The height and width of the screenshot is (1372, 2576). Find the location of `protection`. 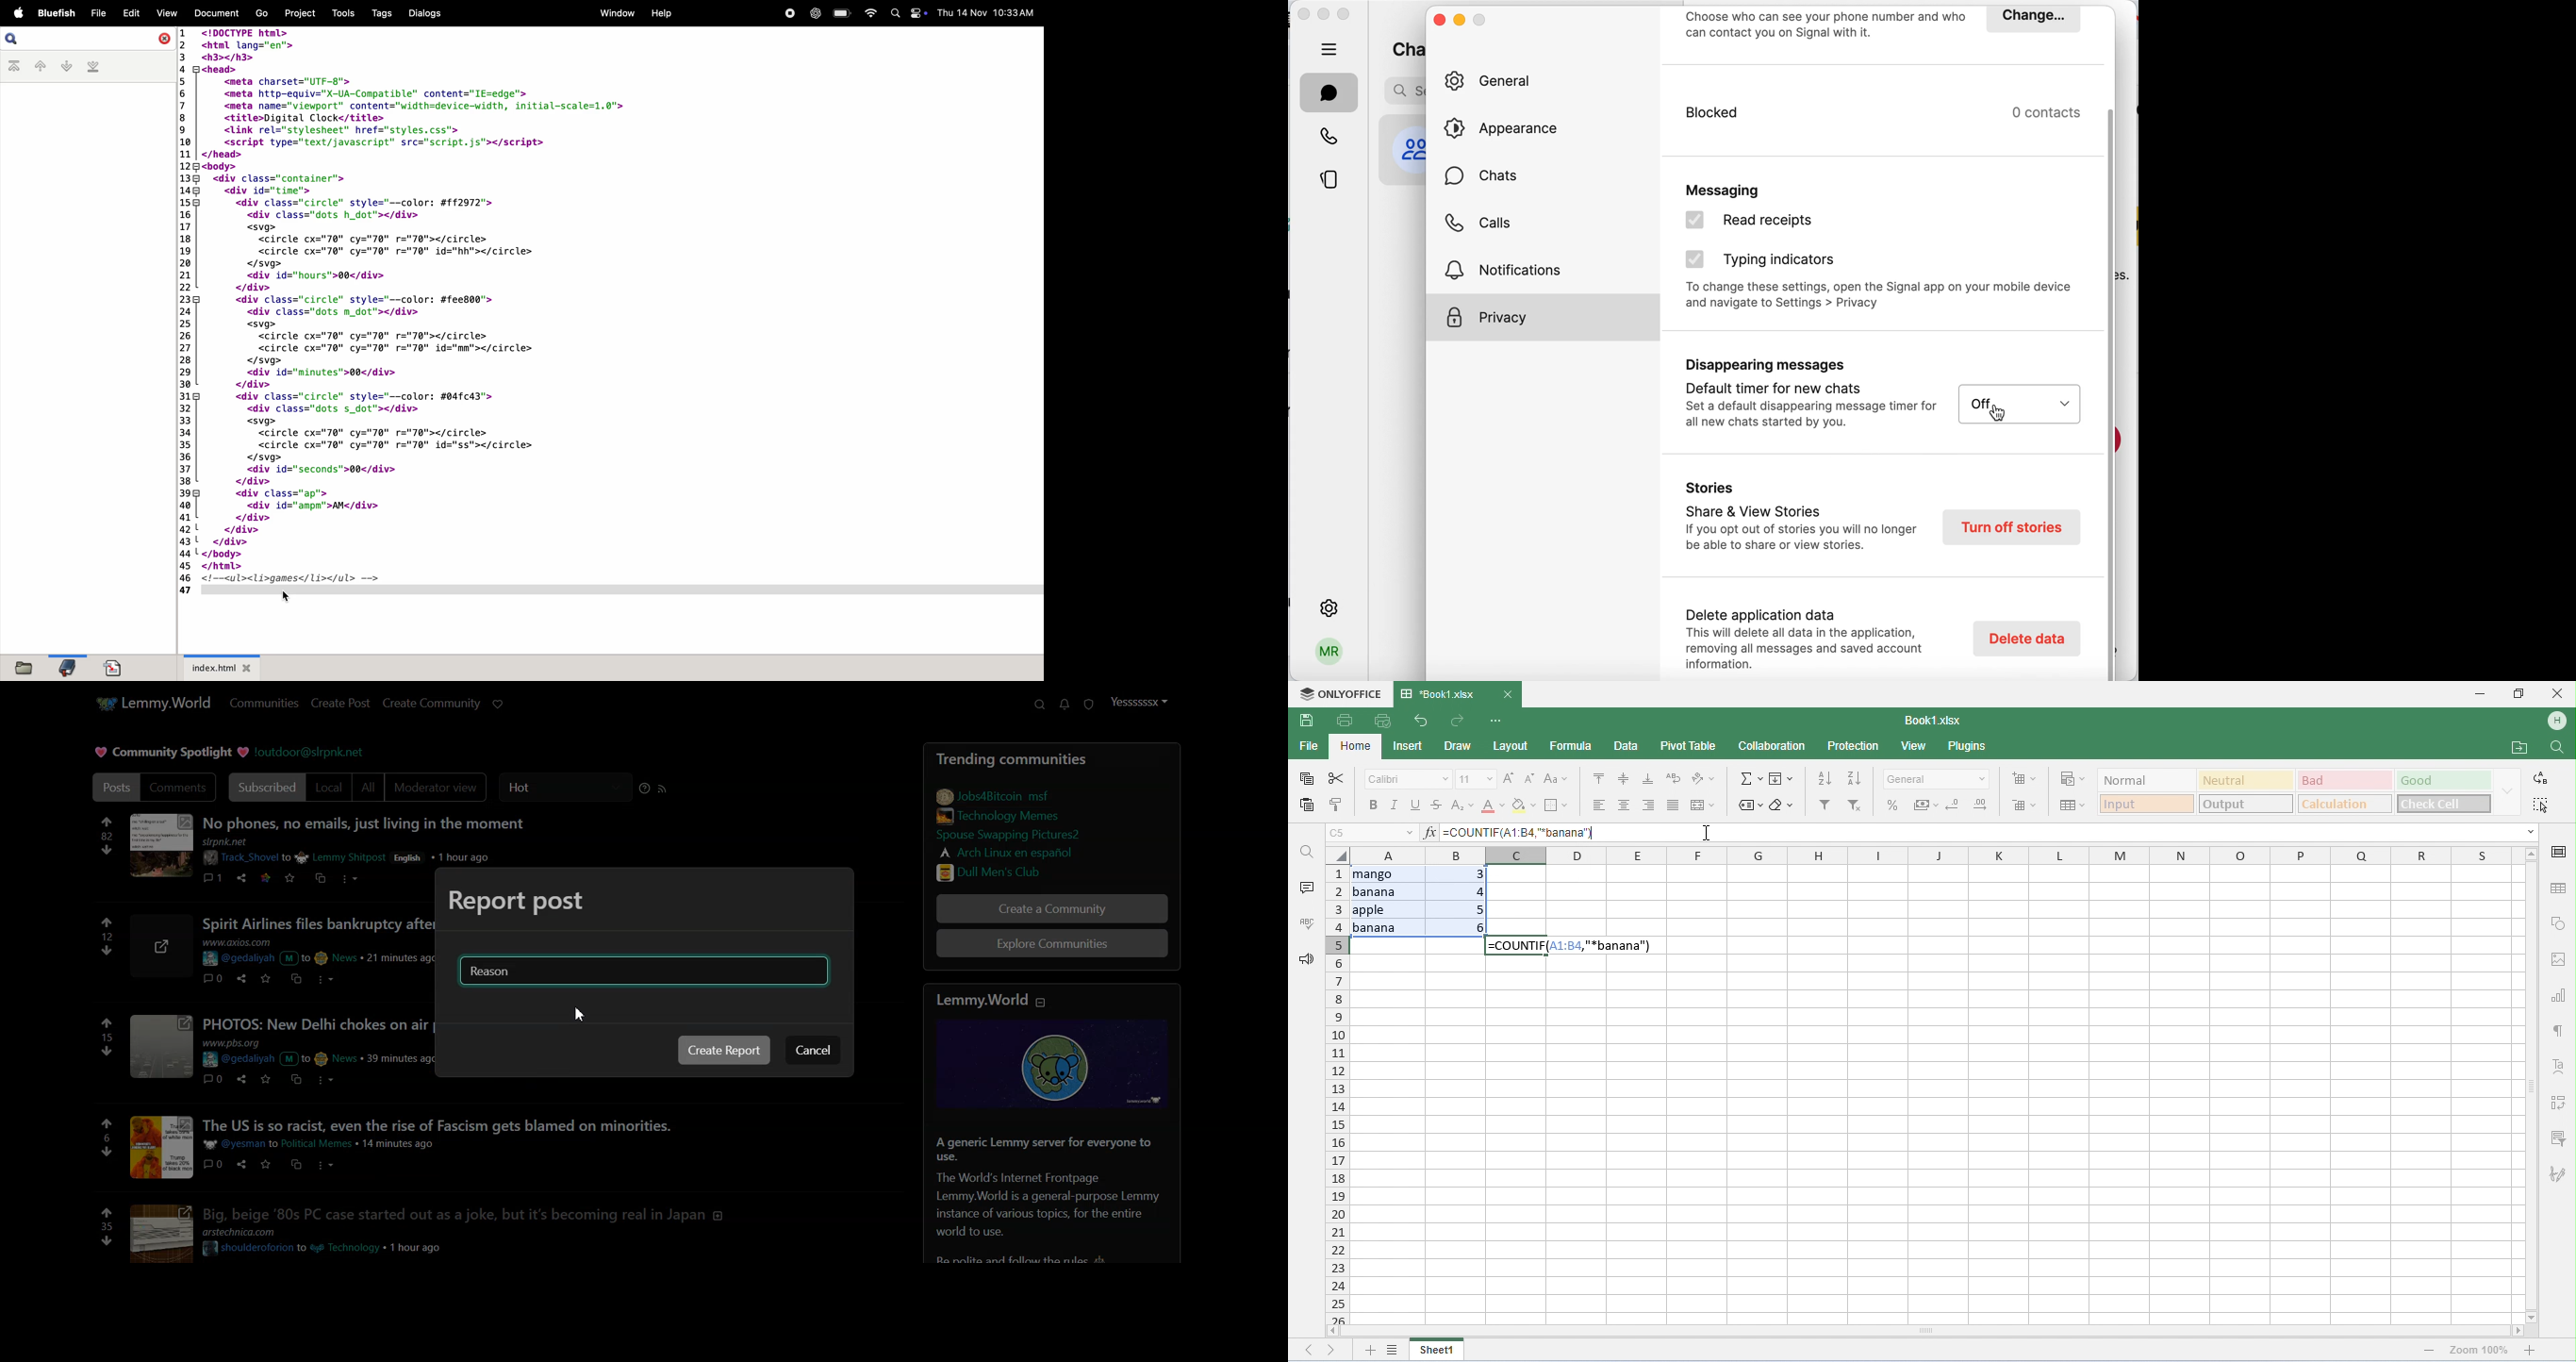

protection is located at coordinates (1853, 746).